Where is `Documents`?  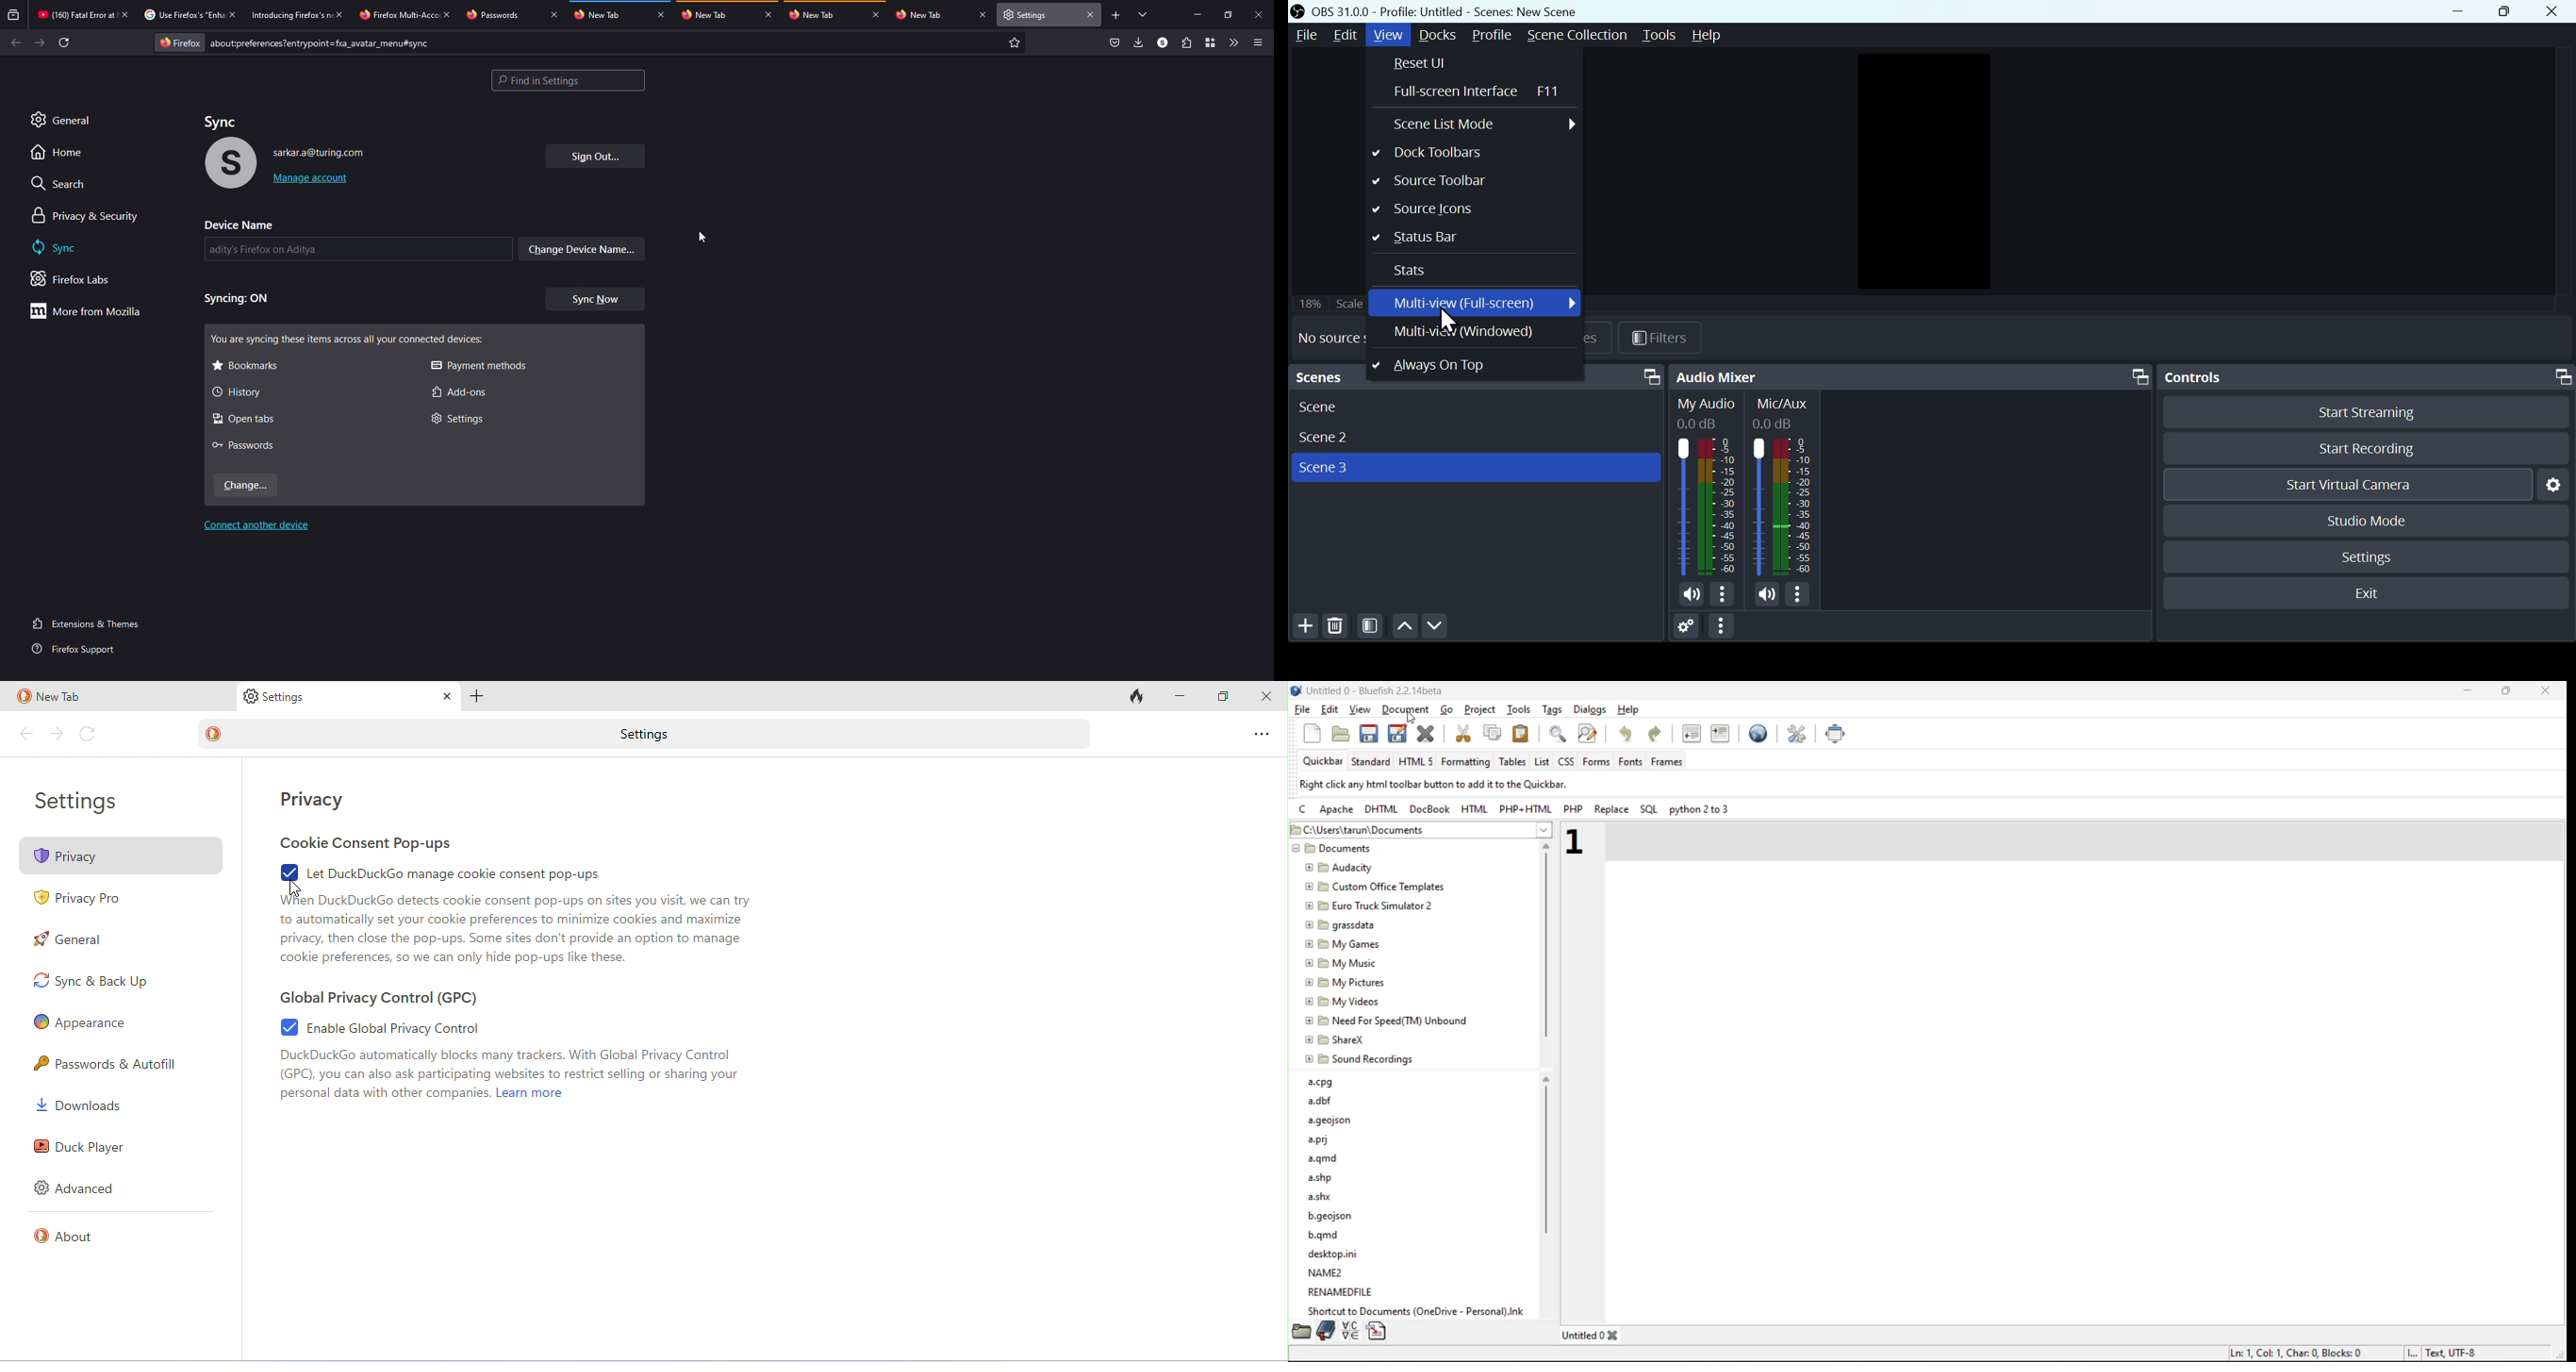 Documents is located at coordinates (1337, 848).